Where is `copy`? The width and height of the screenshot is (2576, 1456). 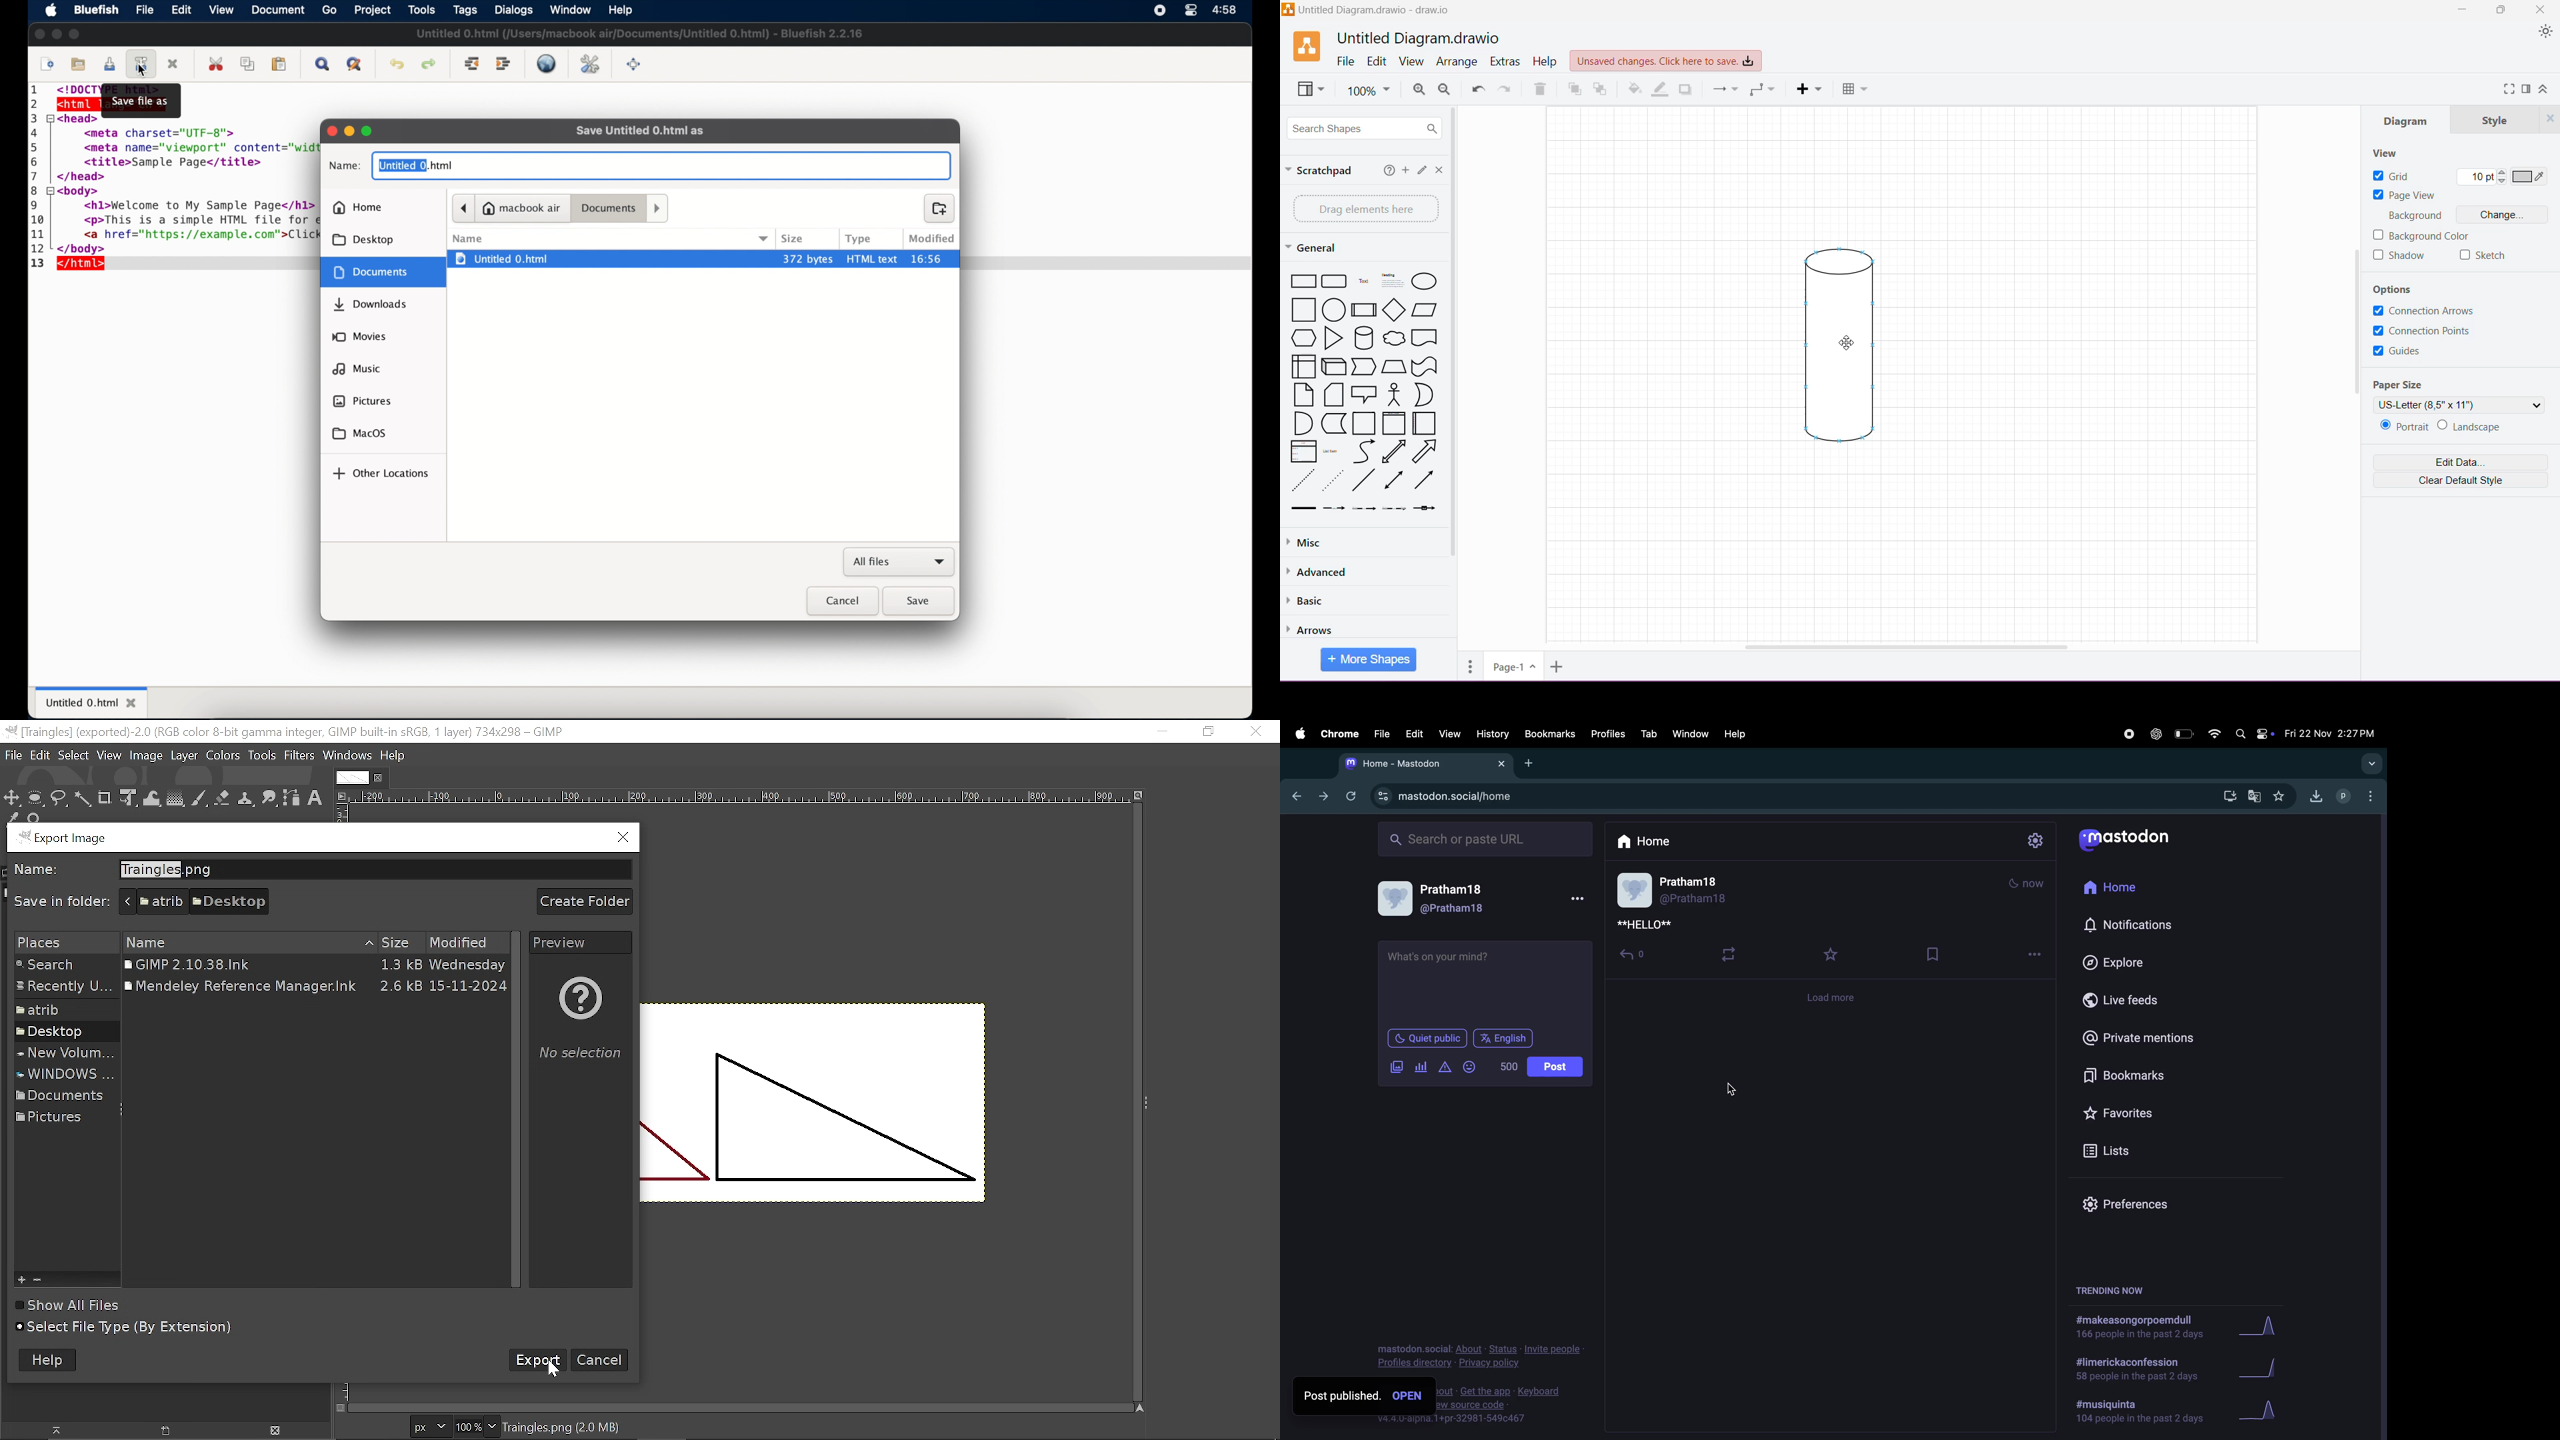
copy is located at coordinates (249, 64).